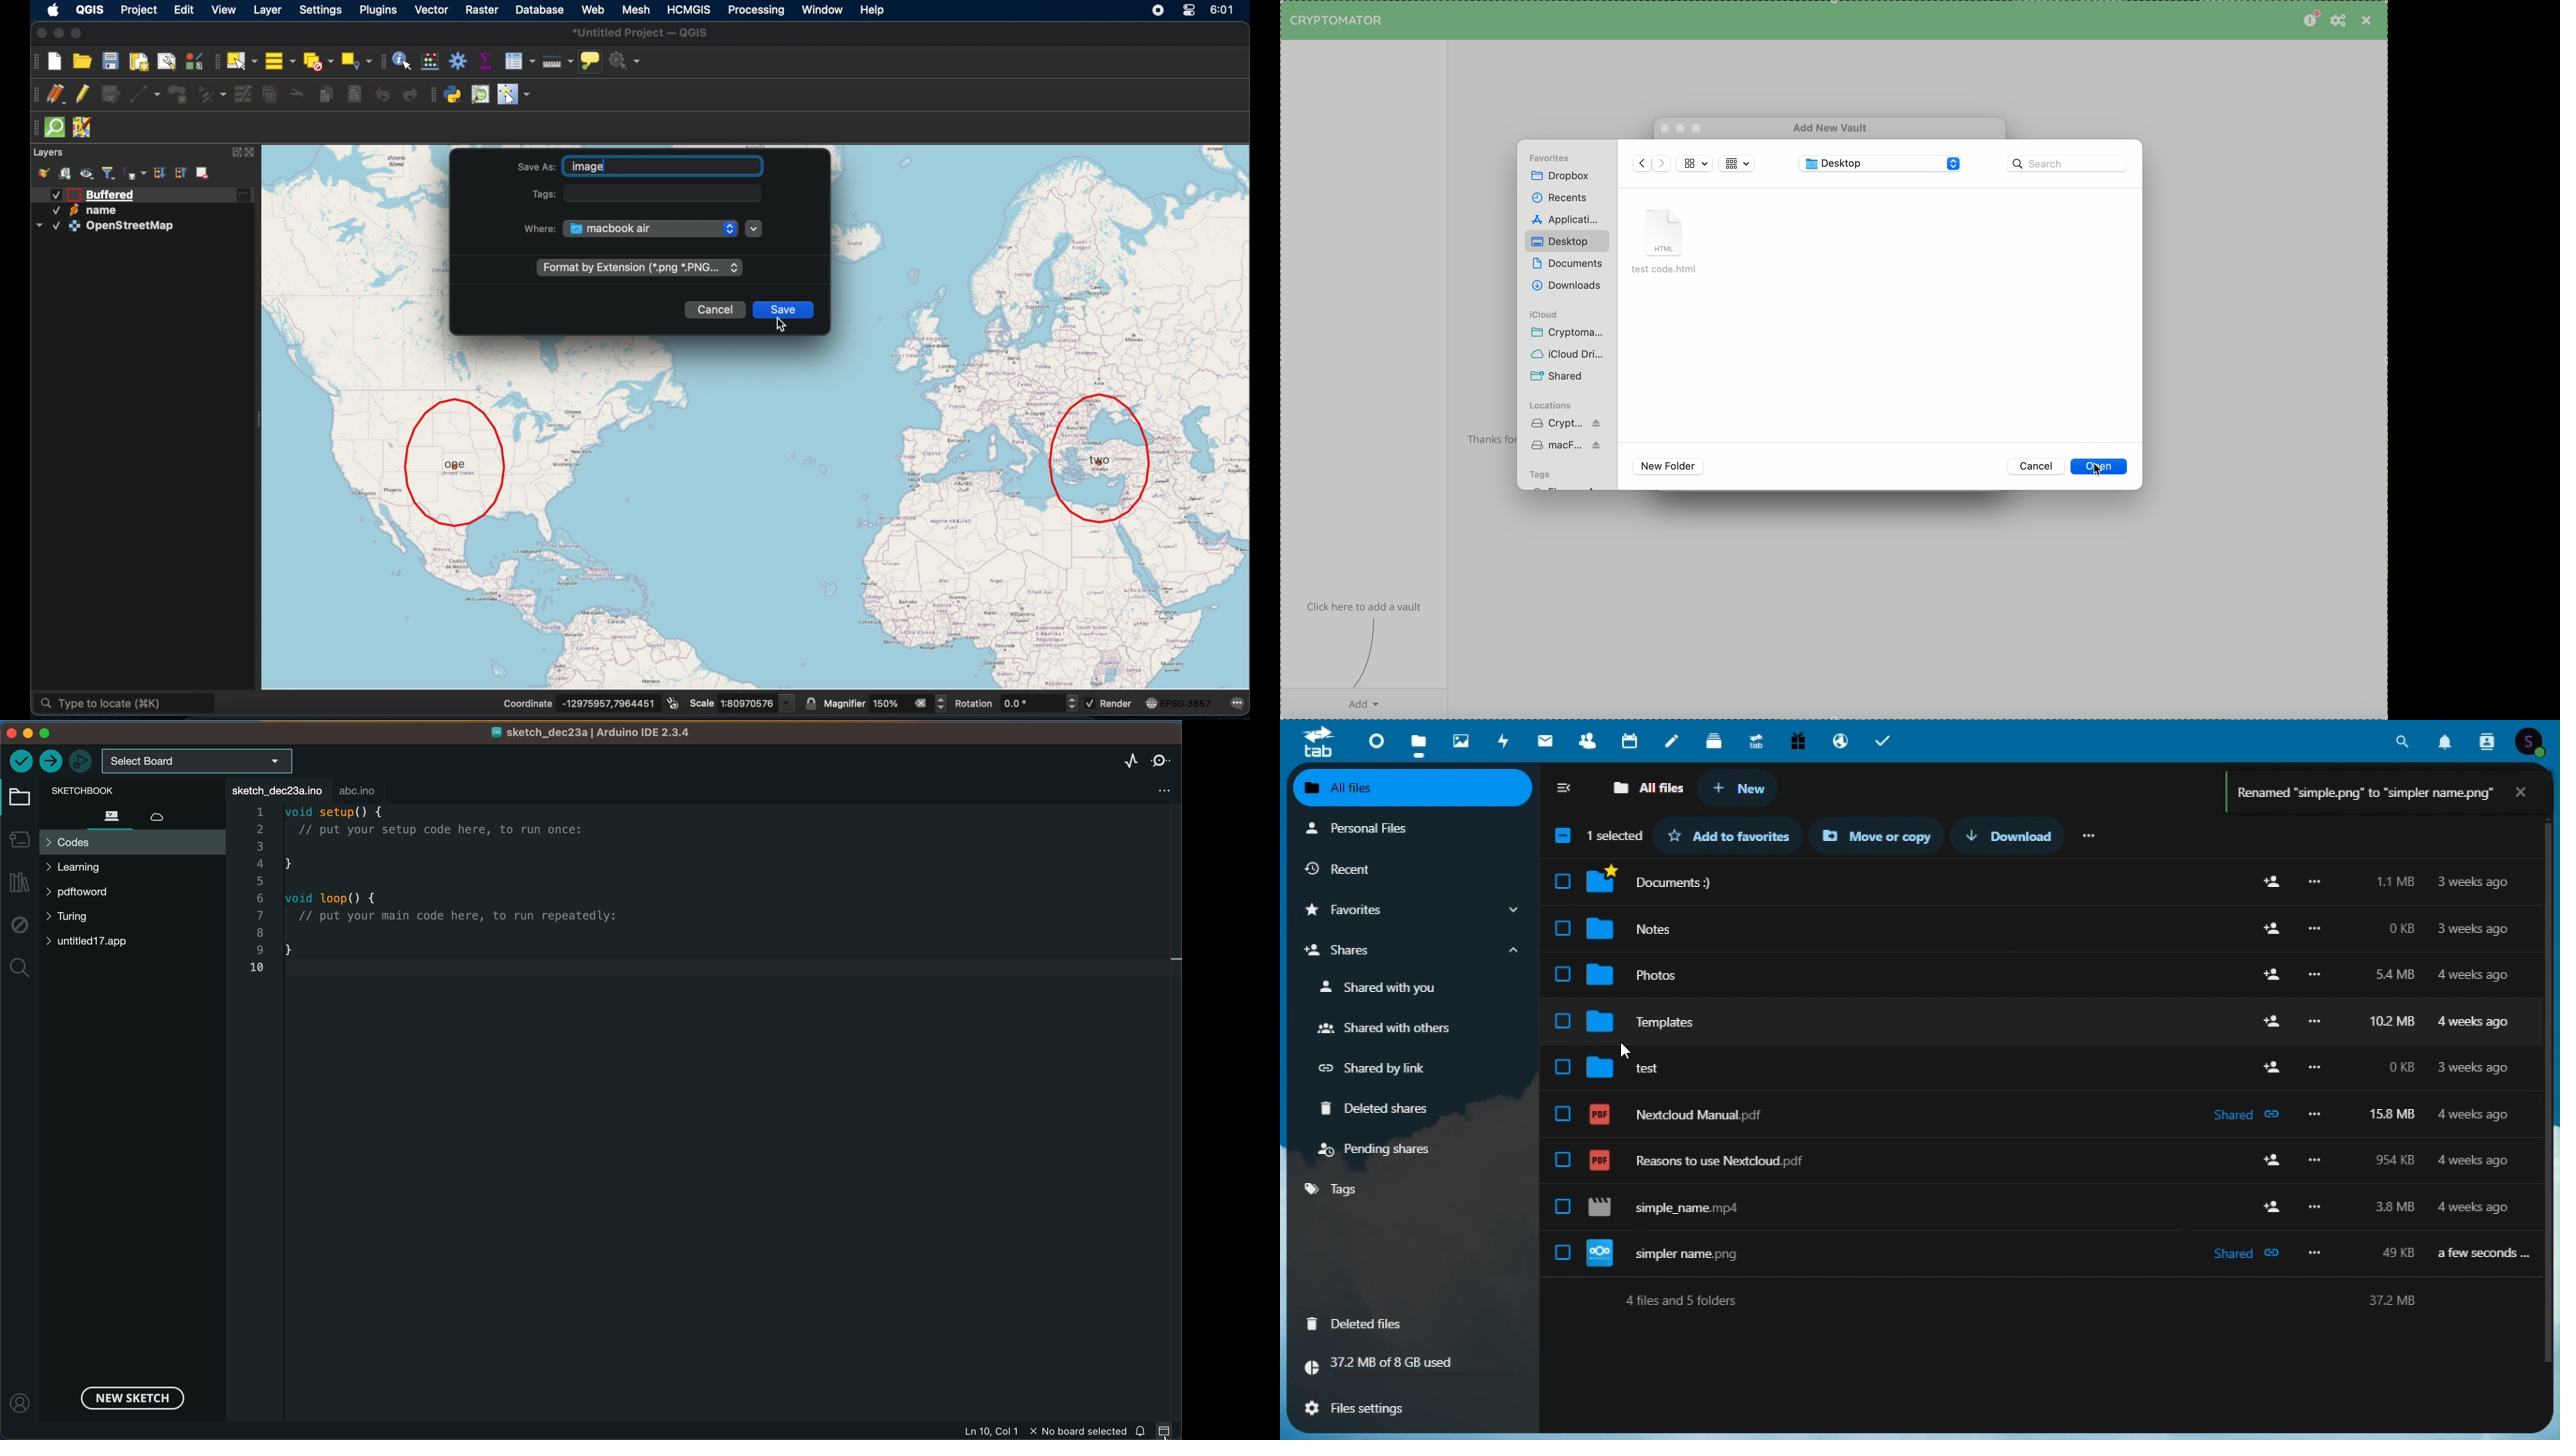  I want to click on mail, so click(1548, 740).